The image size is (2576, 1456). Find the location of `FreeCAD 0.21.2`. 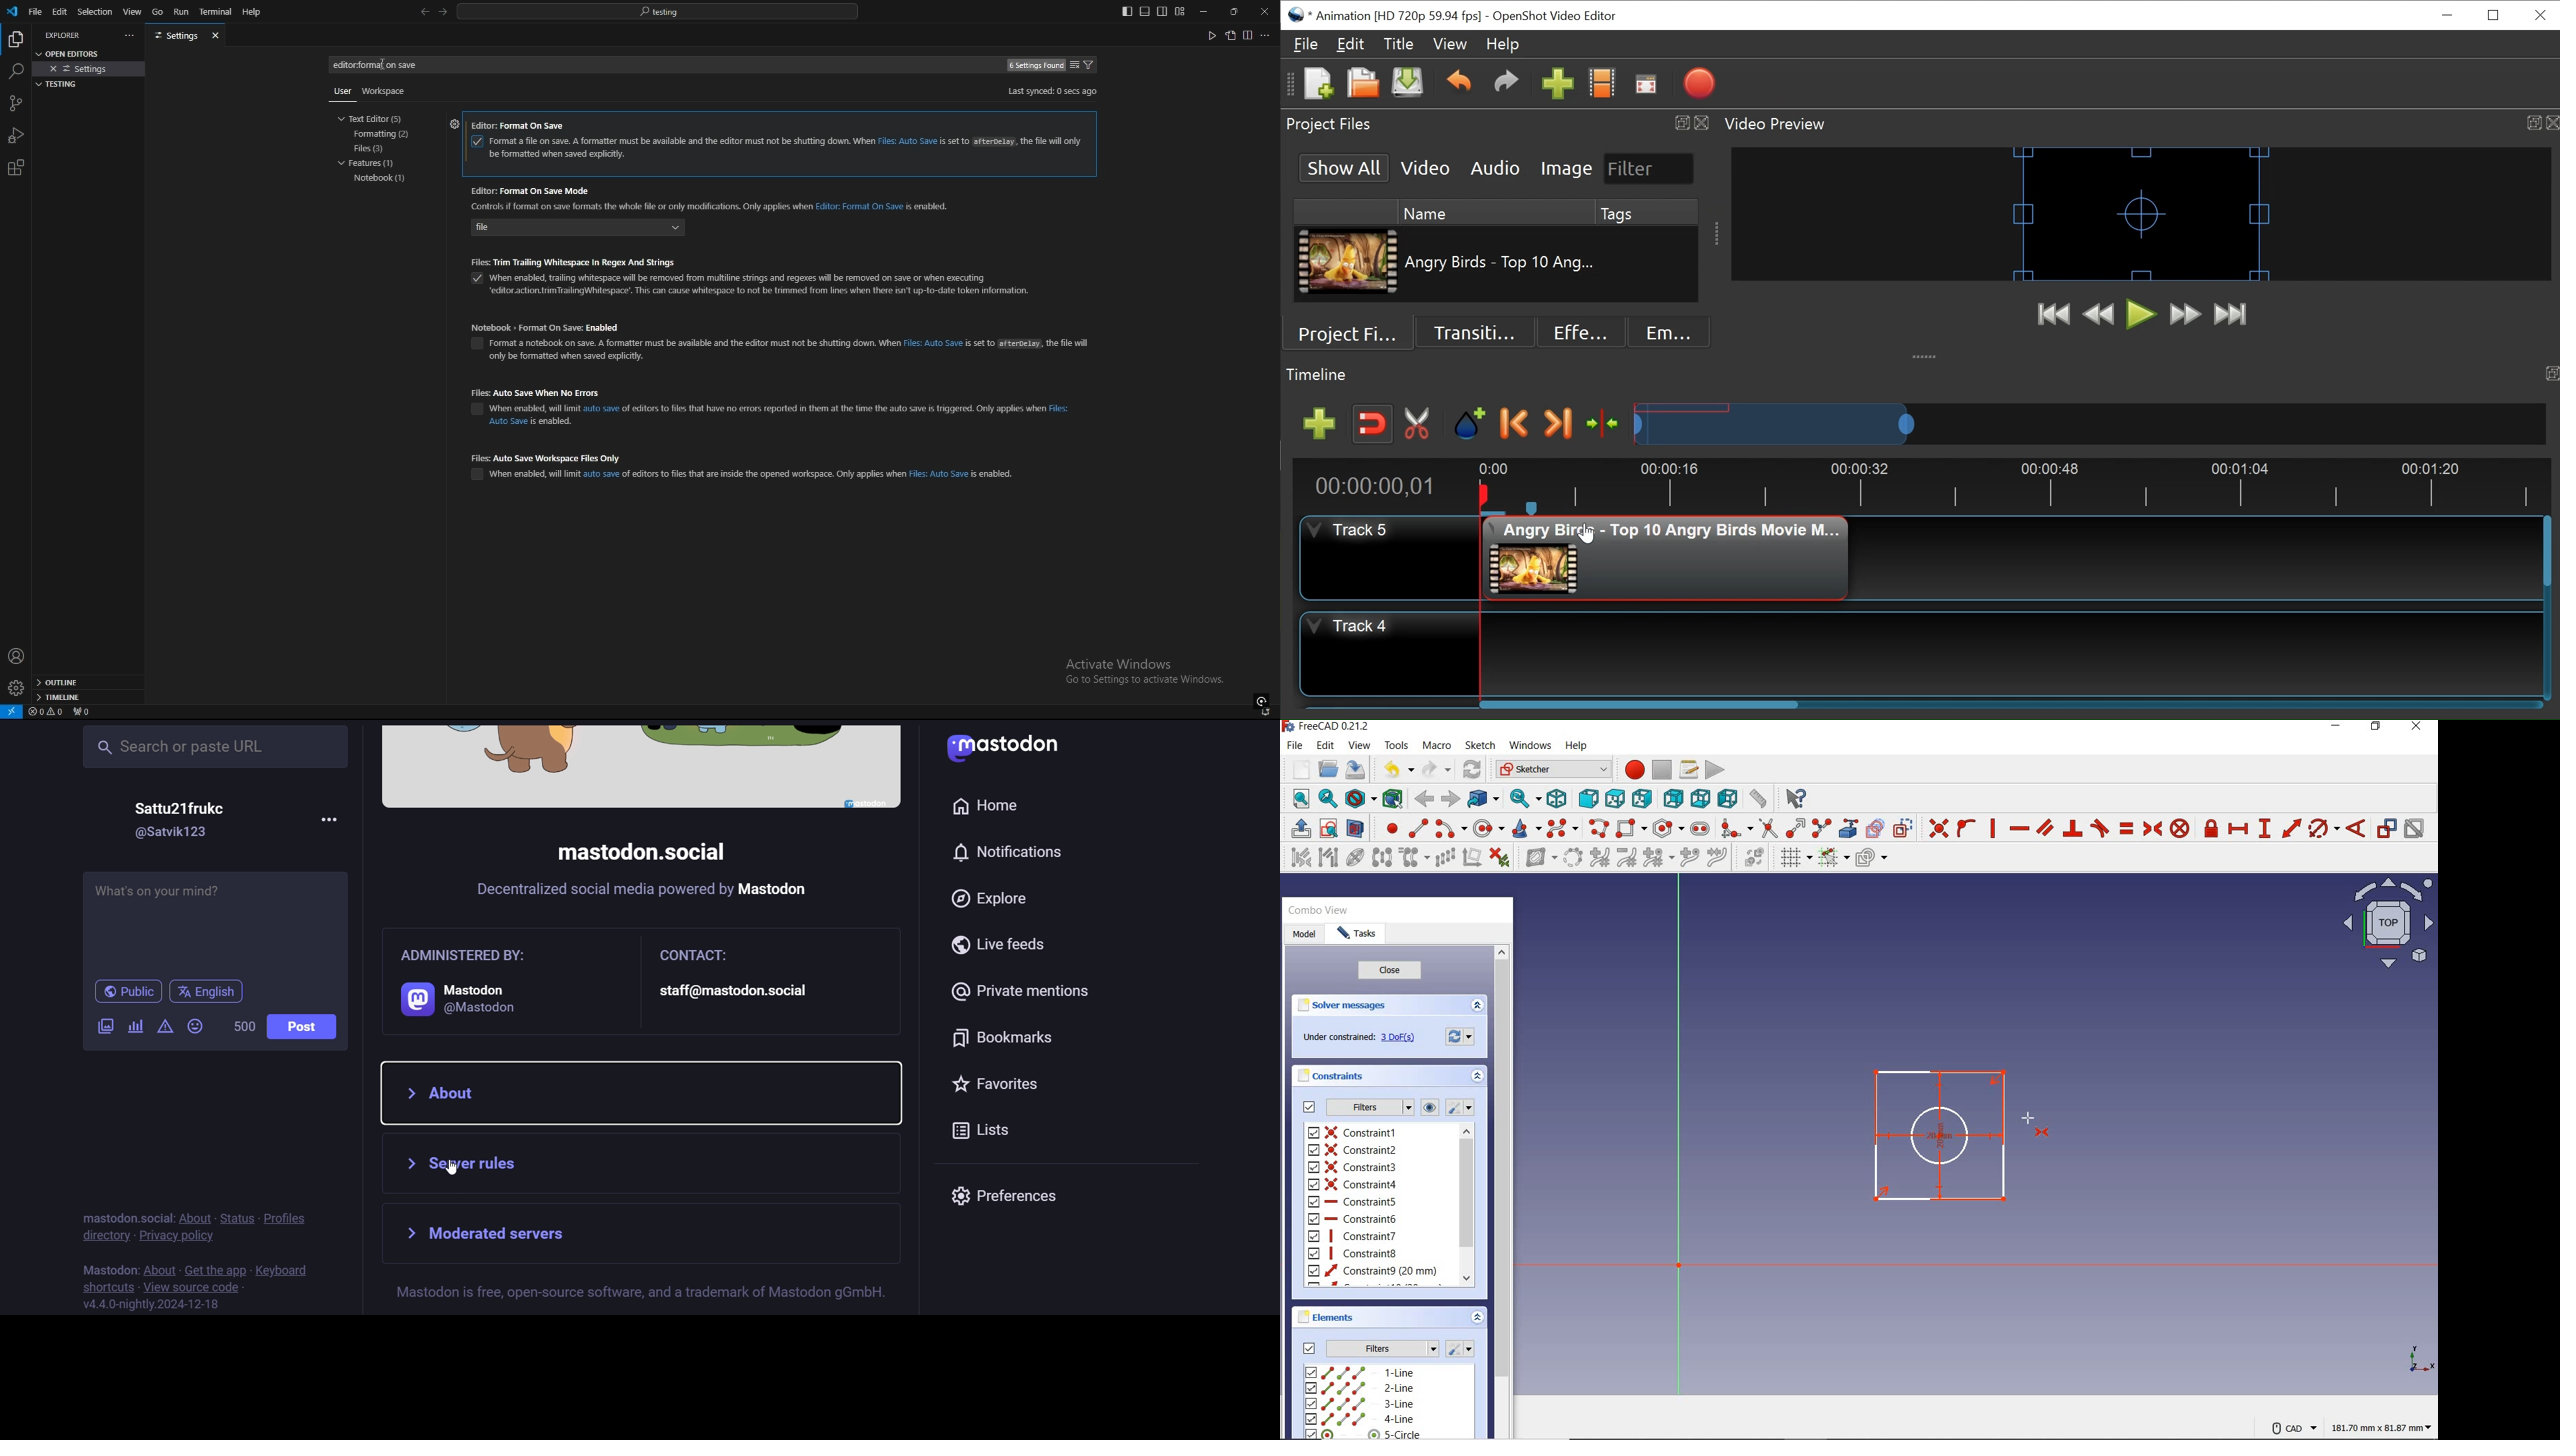

FreeCAD 0.21.2 is located at coordinates (1327, 728).